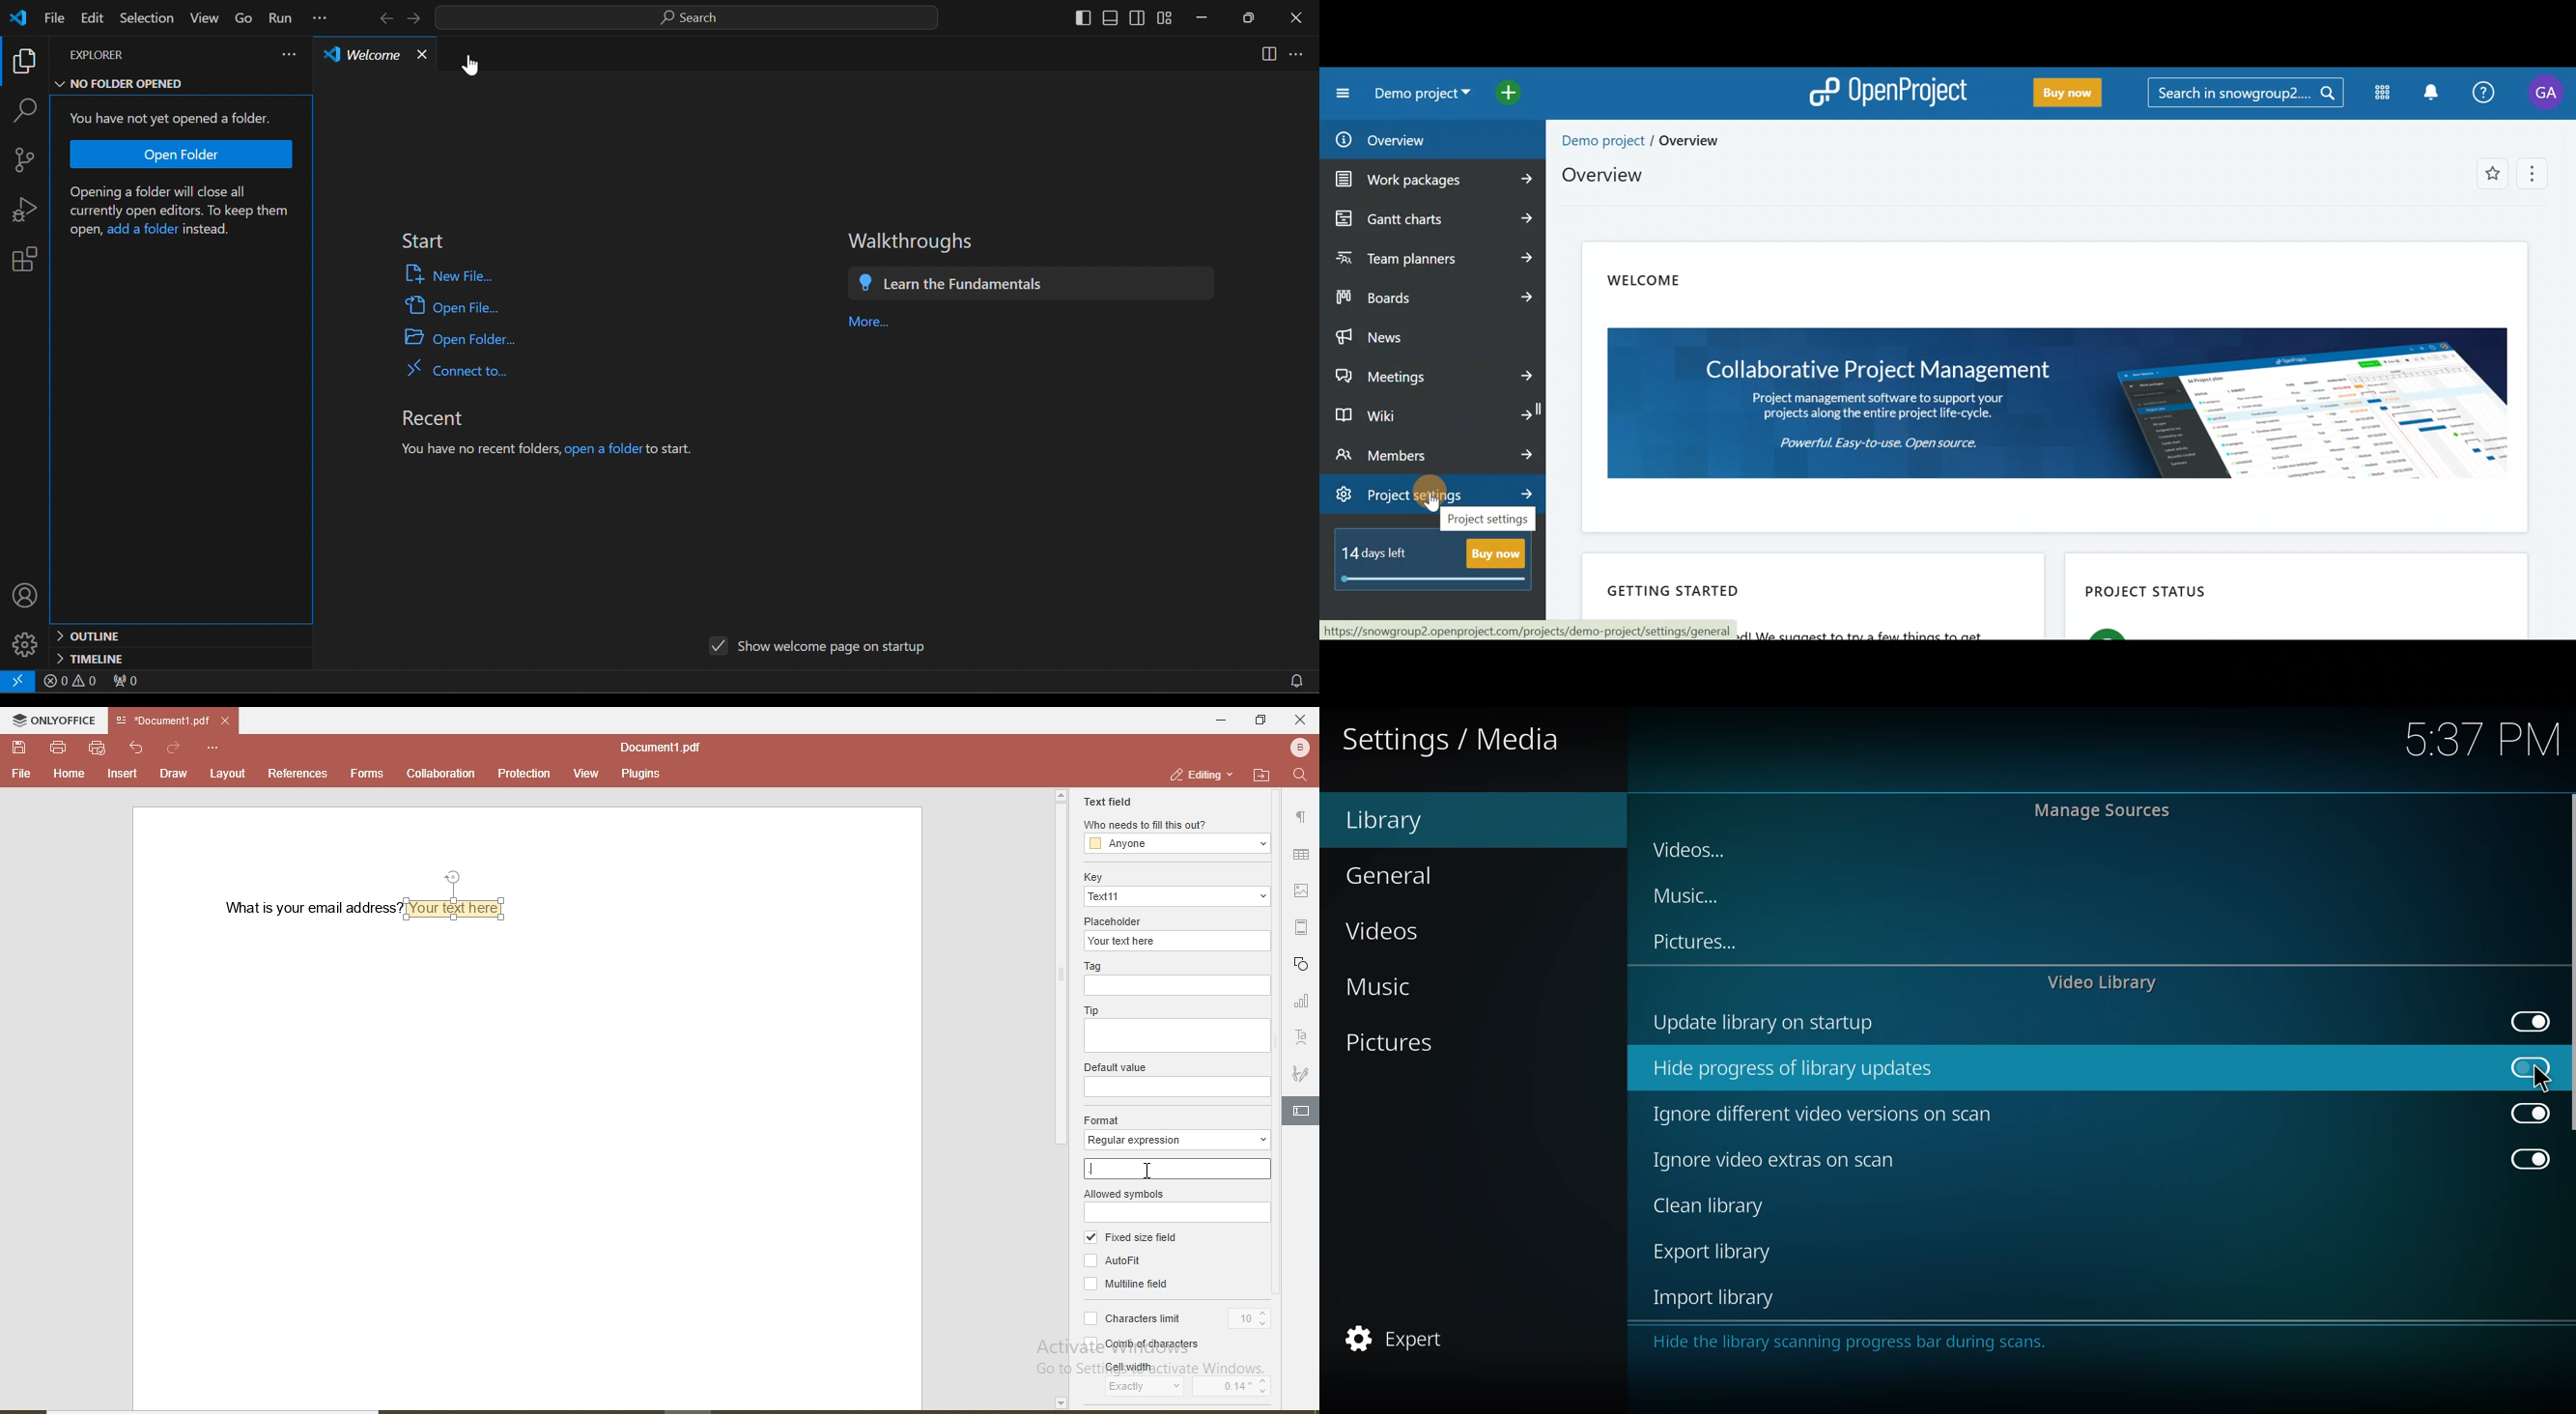 The height and width of the screenshot is (1428, 2576). What do you see at coordinates (1437, 342) in the screenshot?
I see `News` at bounding box center [1437, 342].